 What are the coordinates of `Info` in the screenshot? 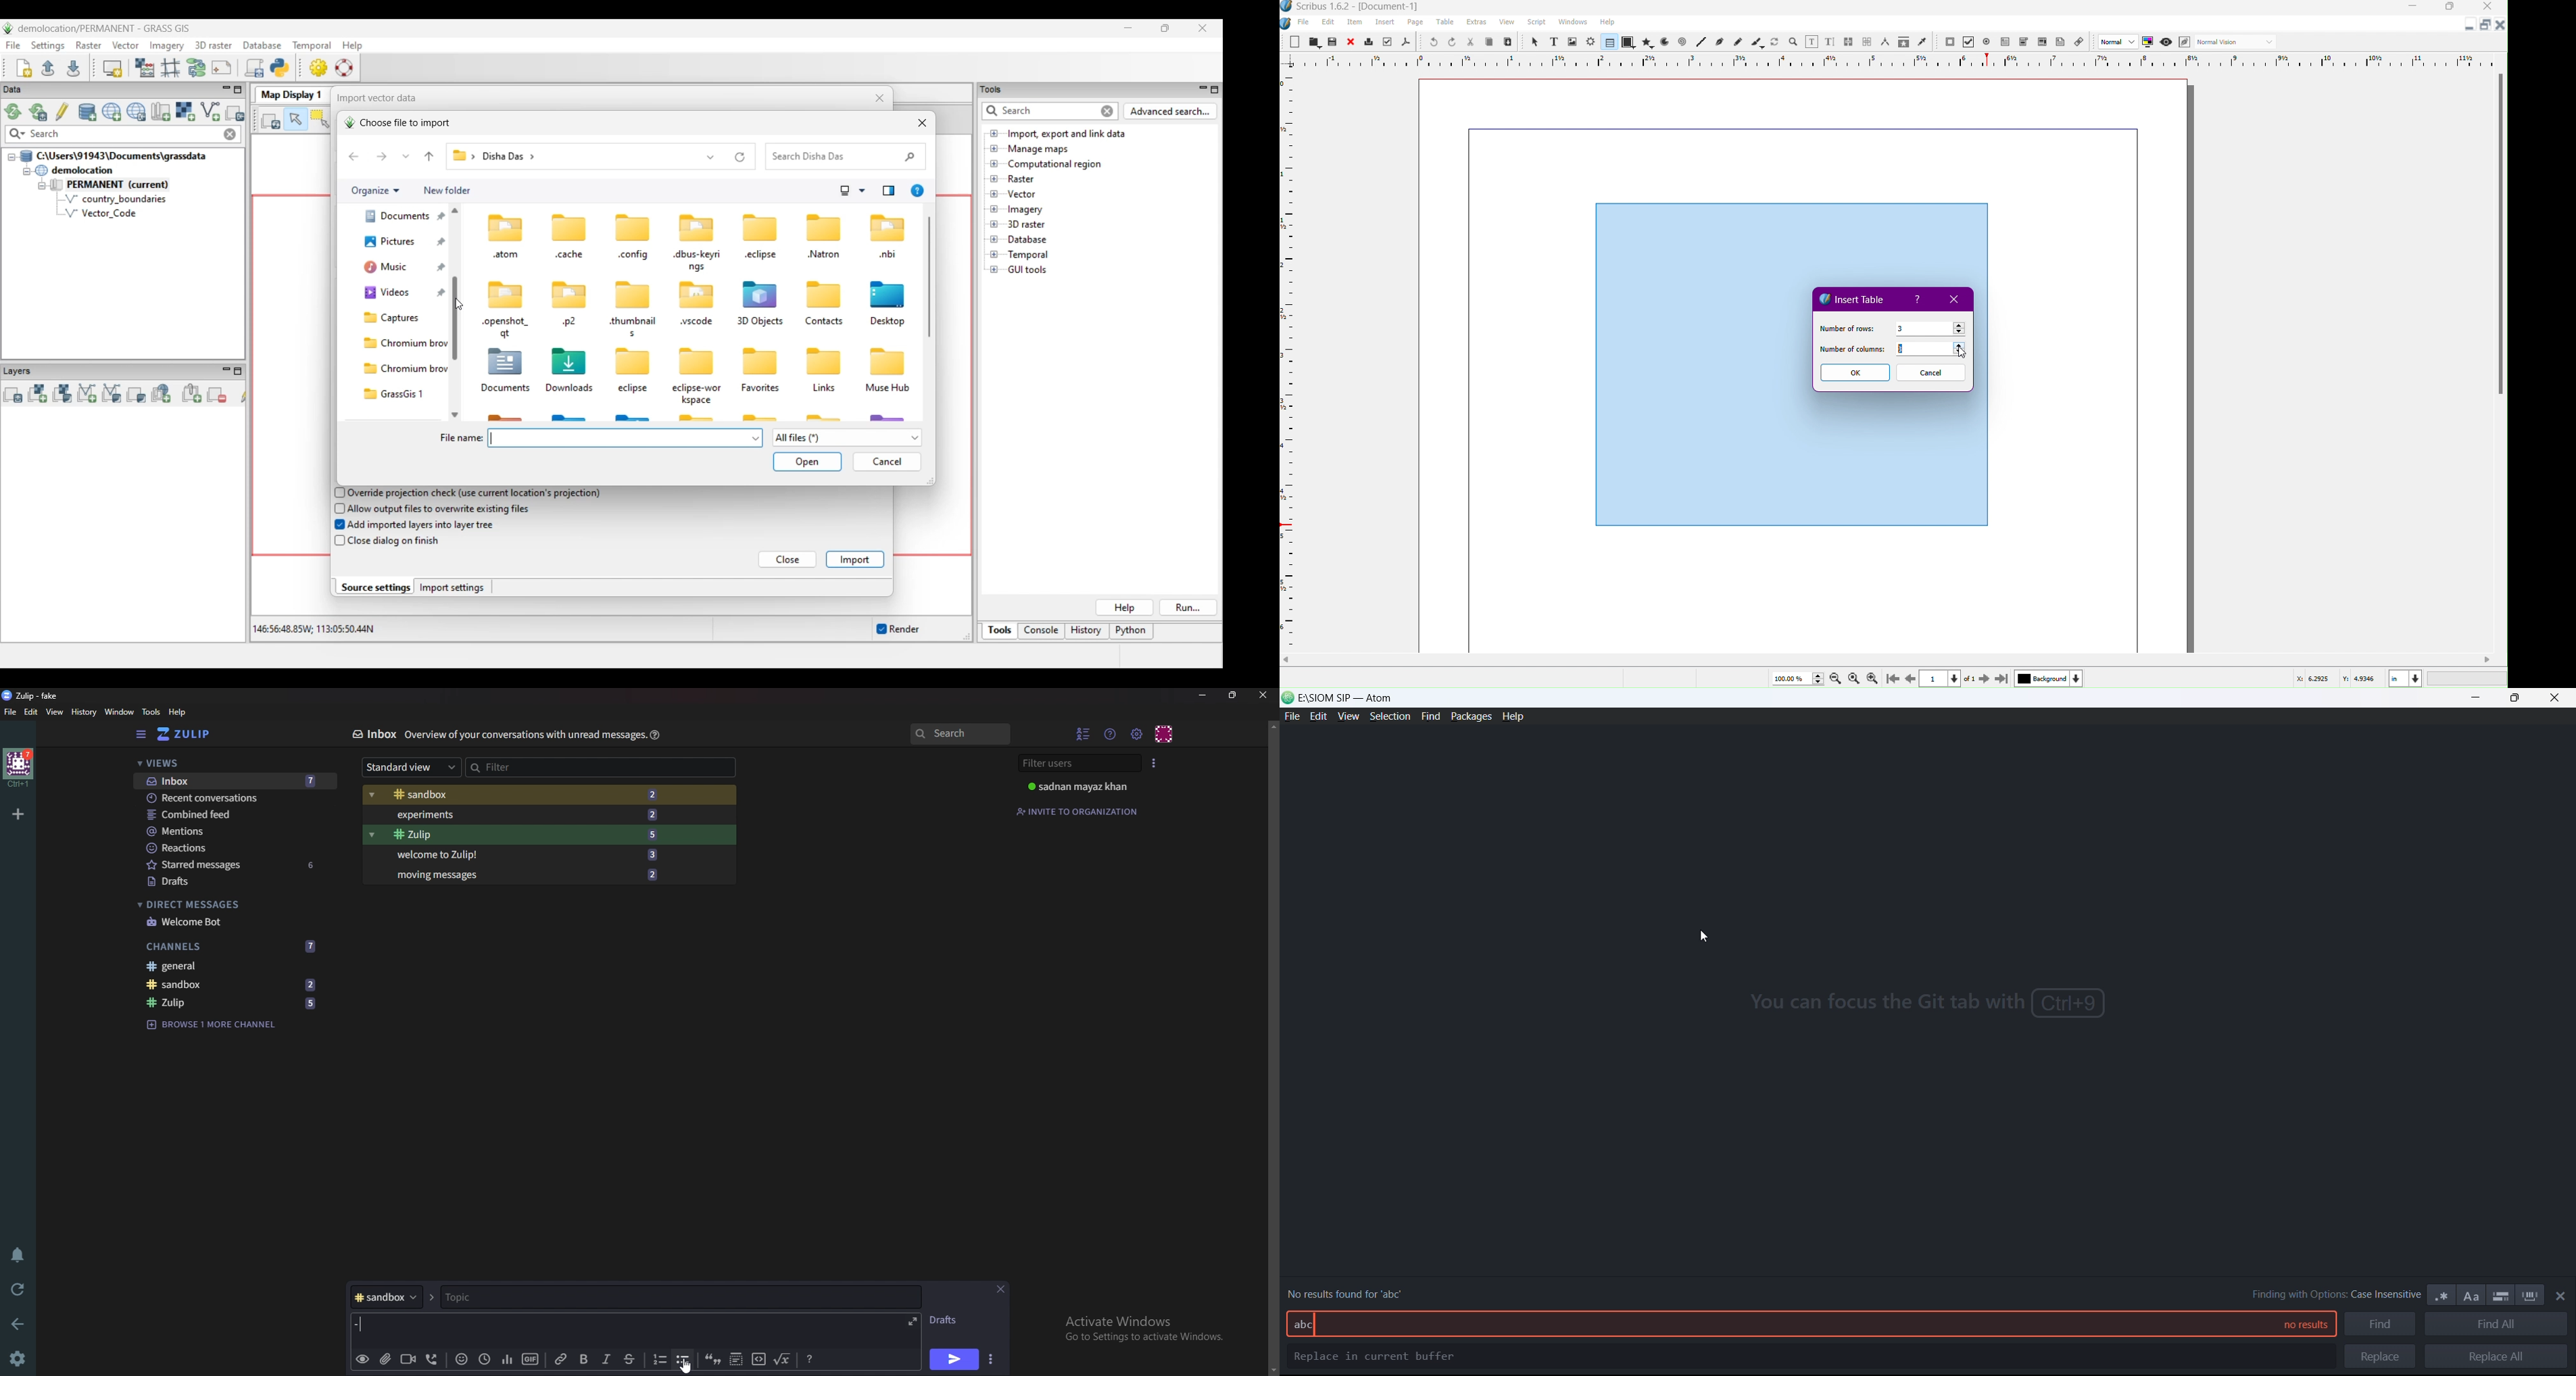 It's located at (525, 734).